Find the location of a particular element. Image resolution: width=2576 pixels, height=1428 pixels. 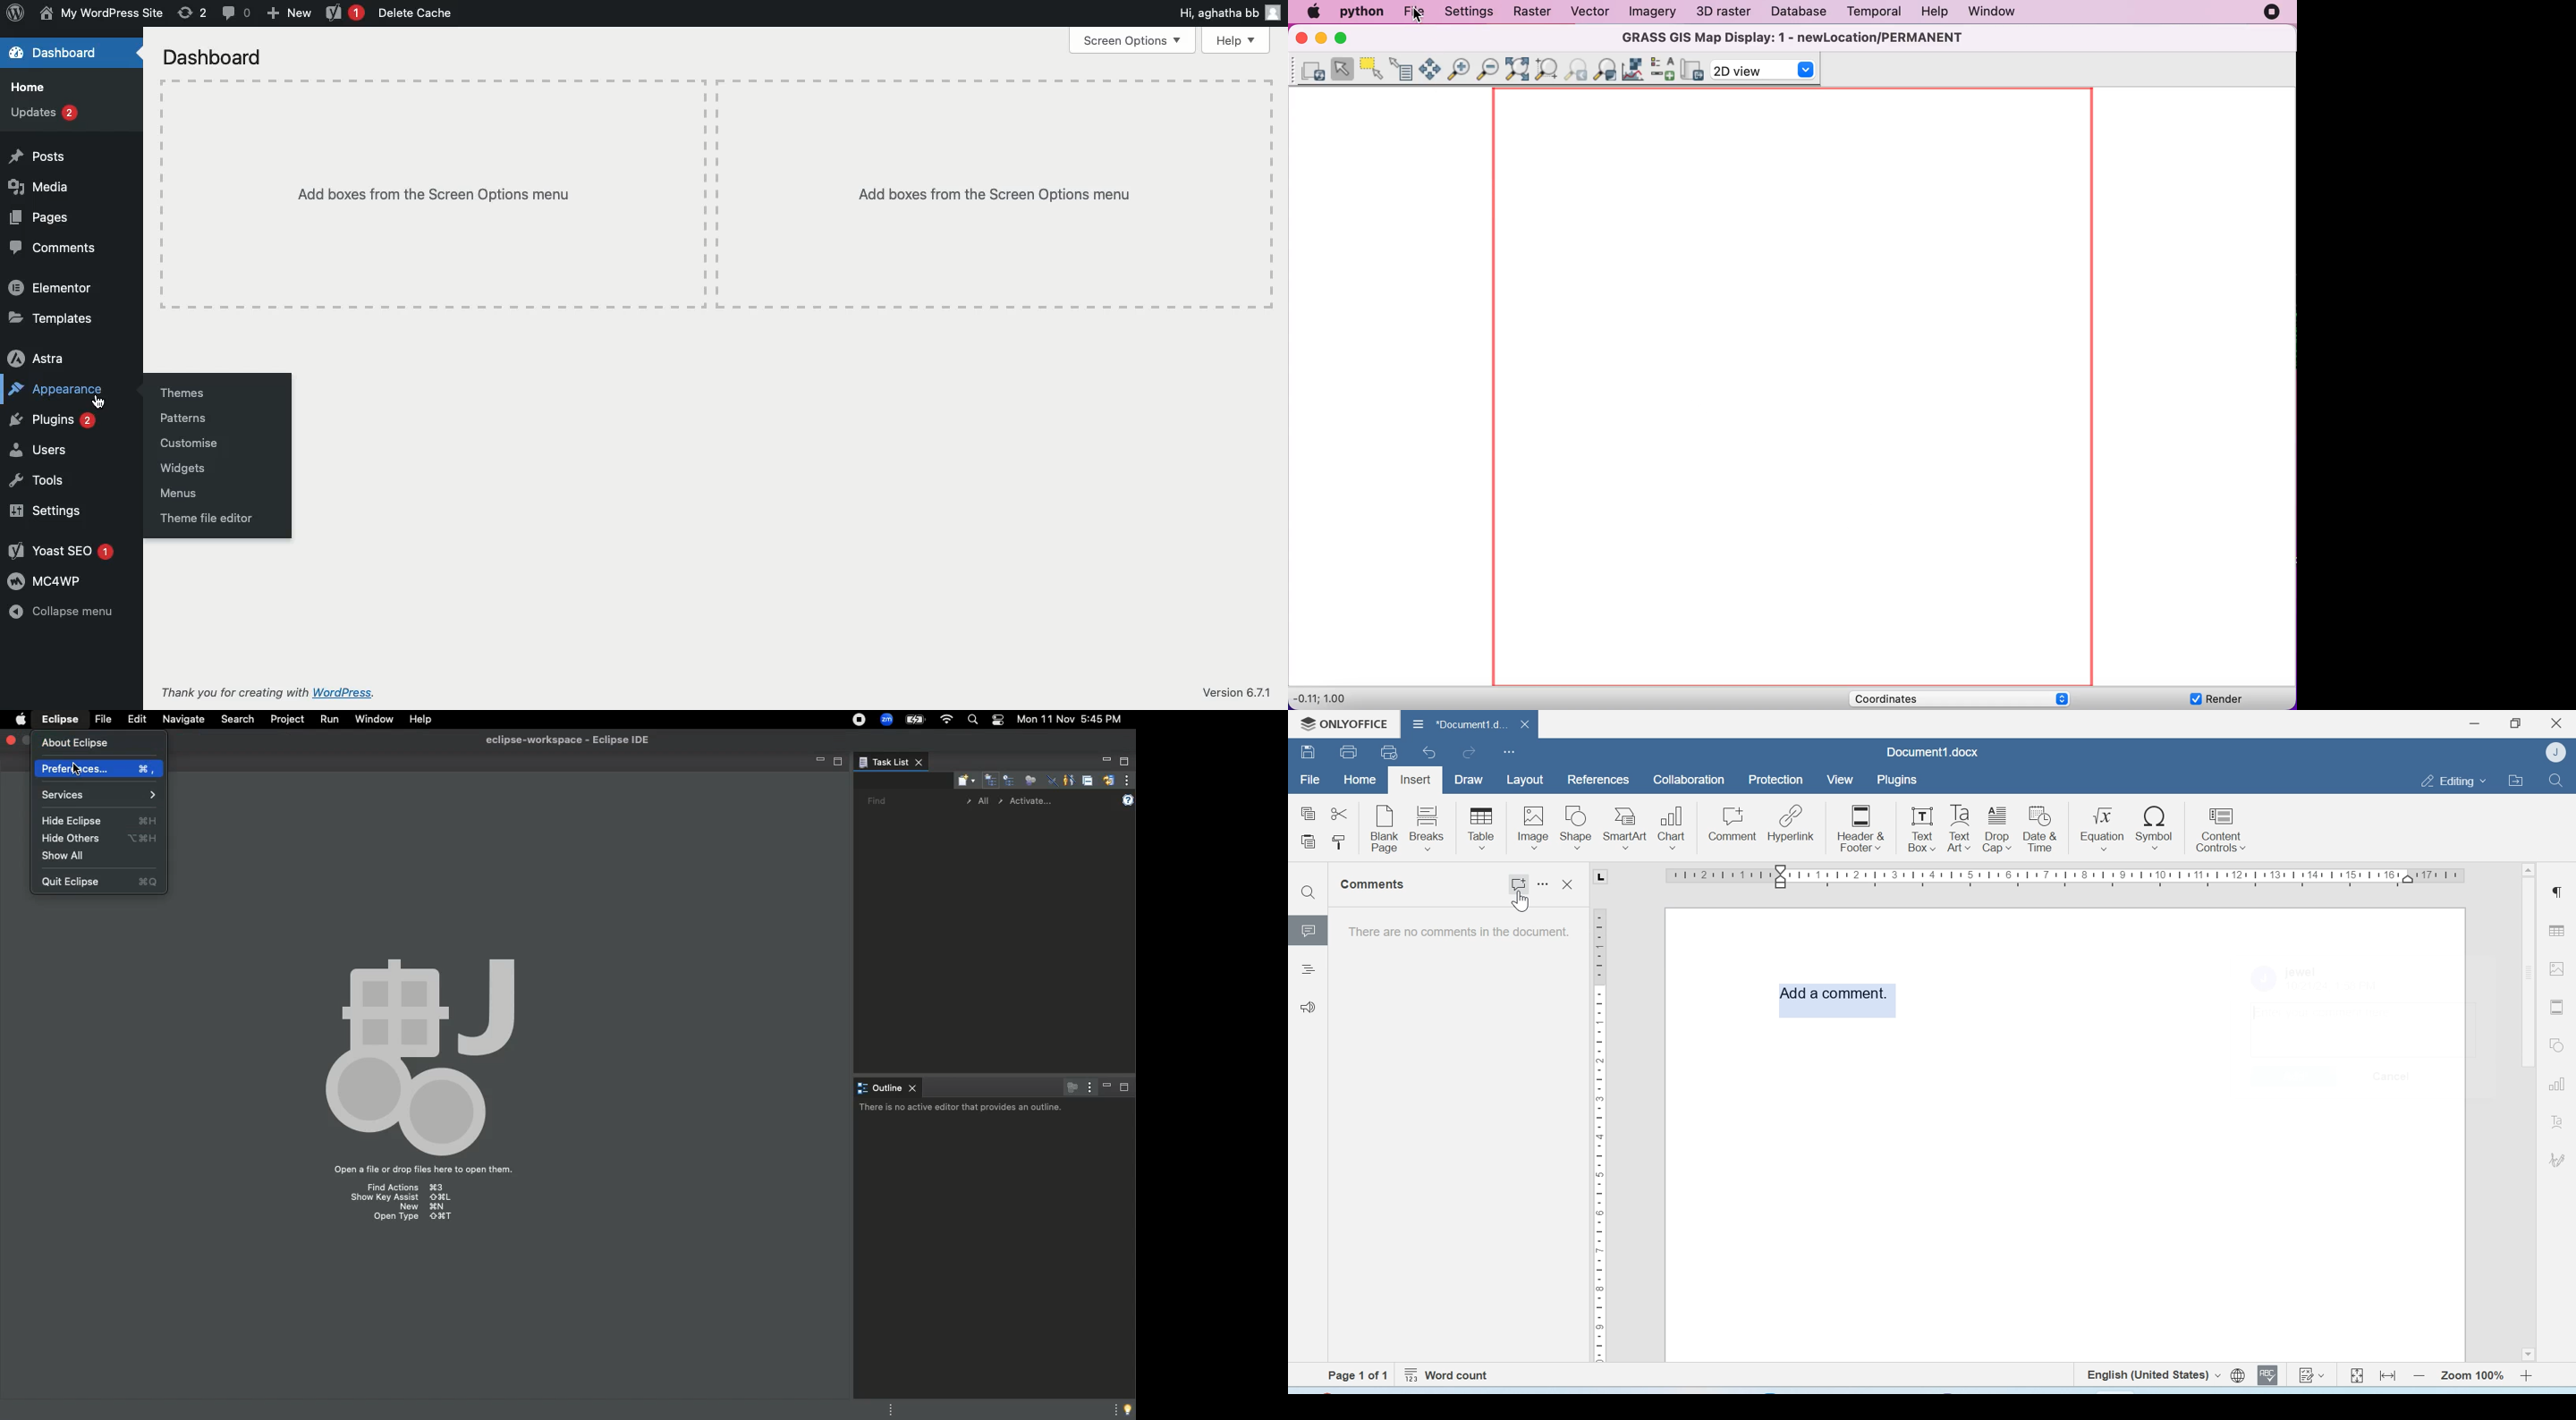

Document1.docx is located at coordinates (1933, 752).